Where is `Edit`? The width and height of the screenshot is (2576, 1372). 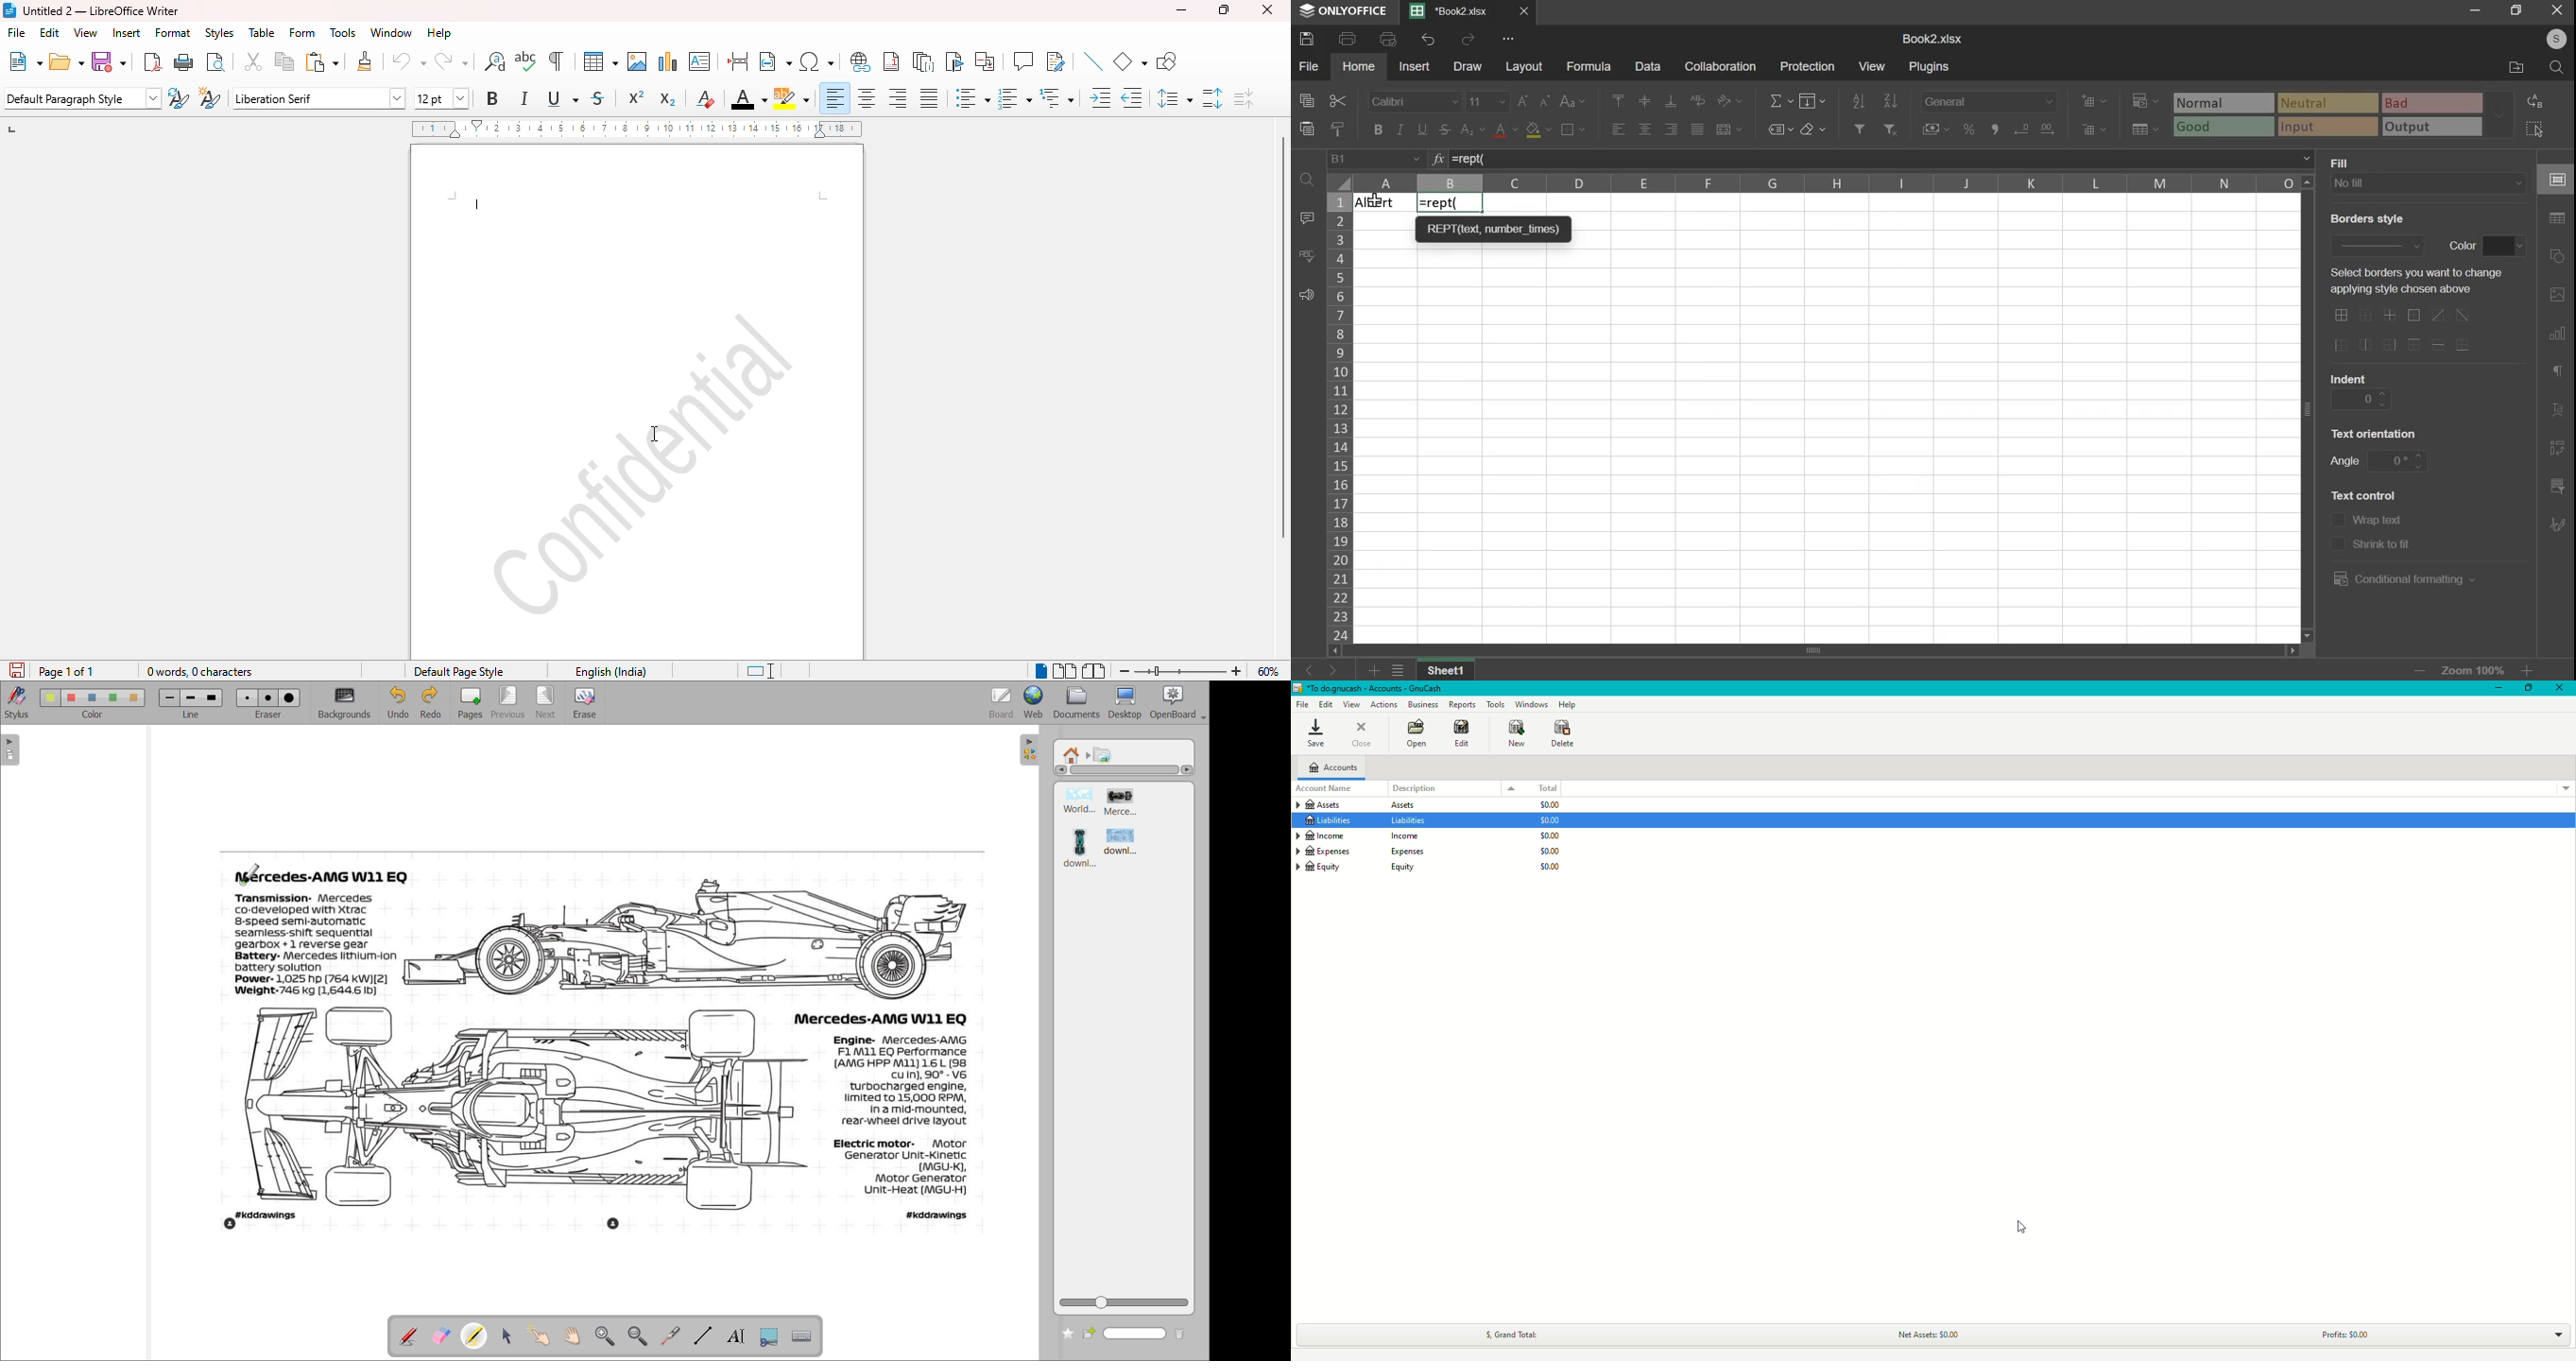
Edit is located at coordinates (1328, 705).